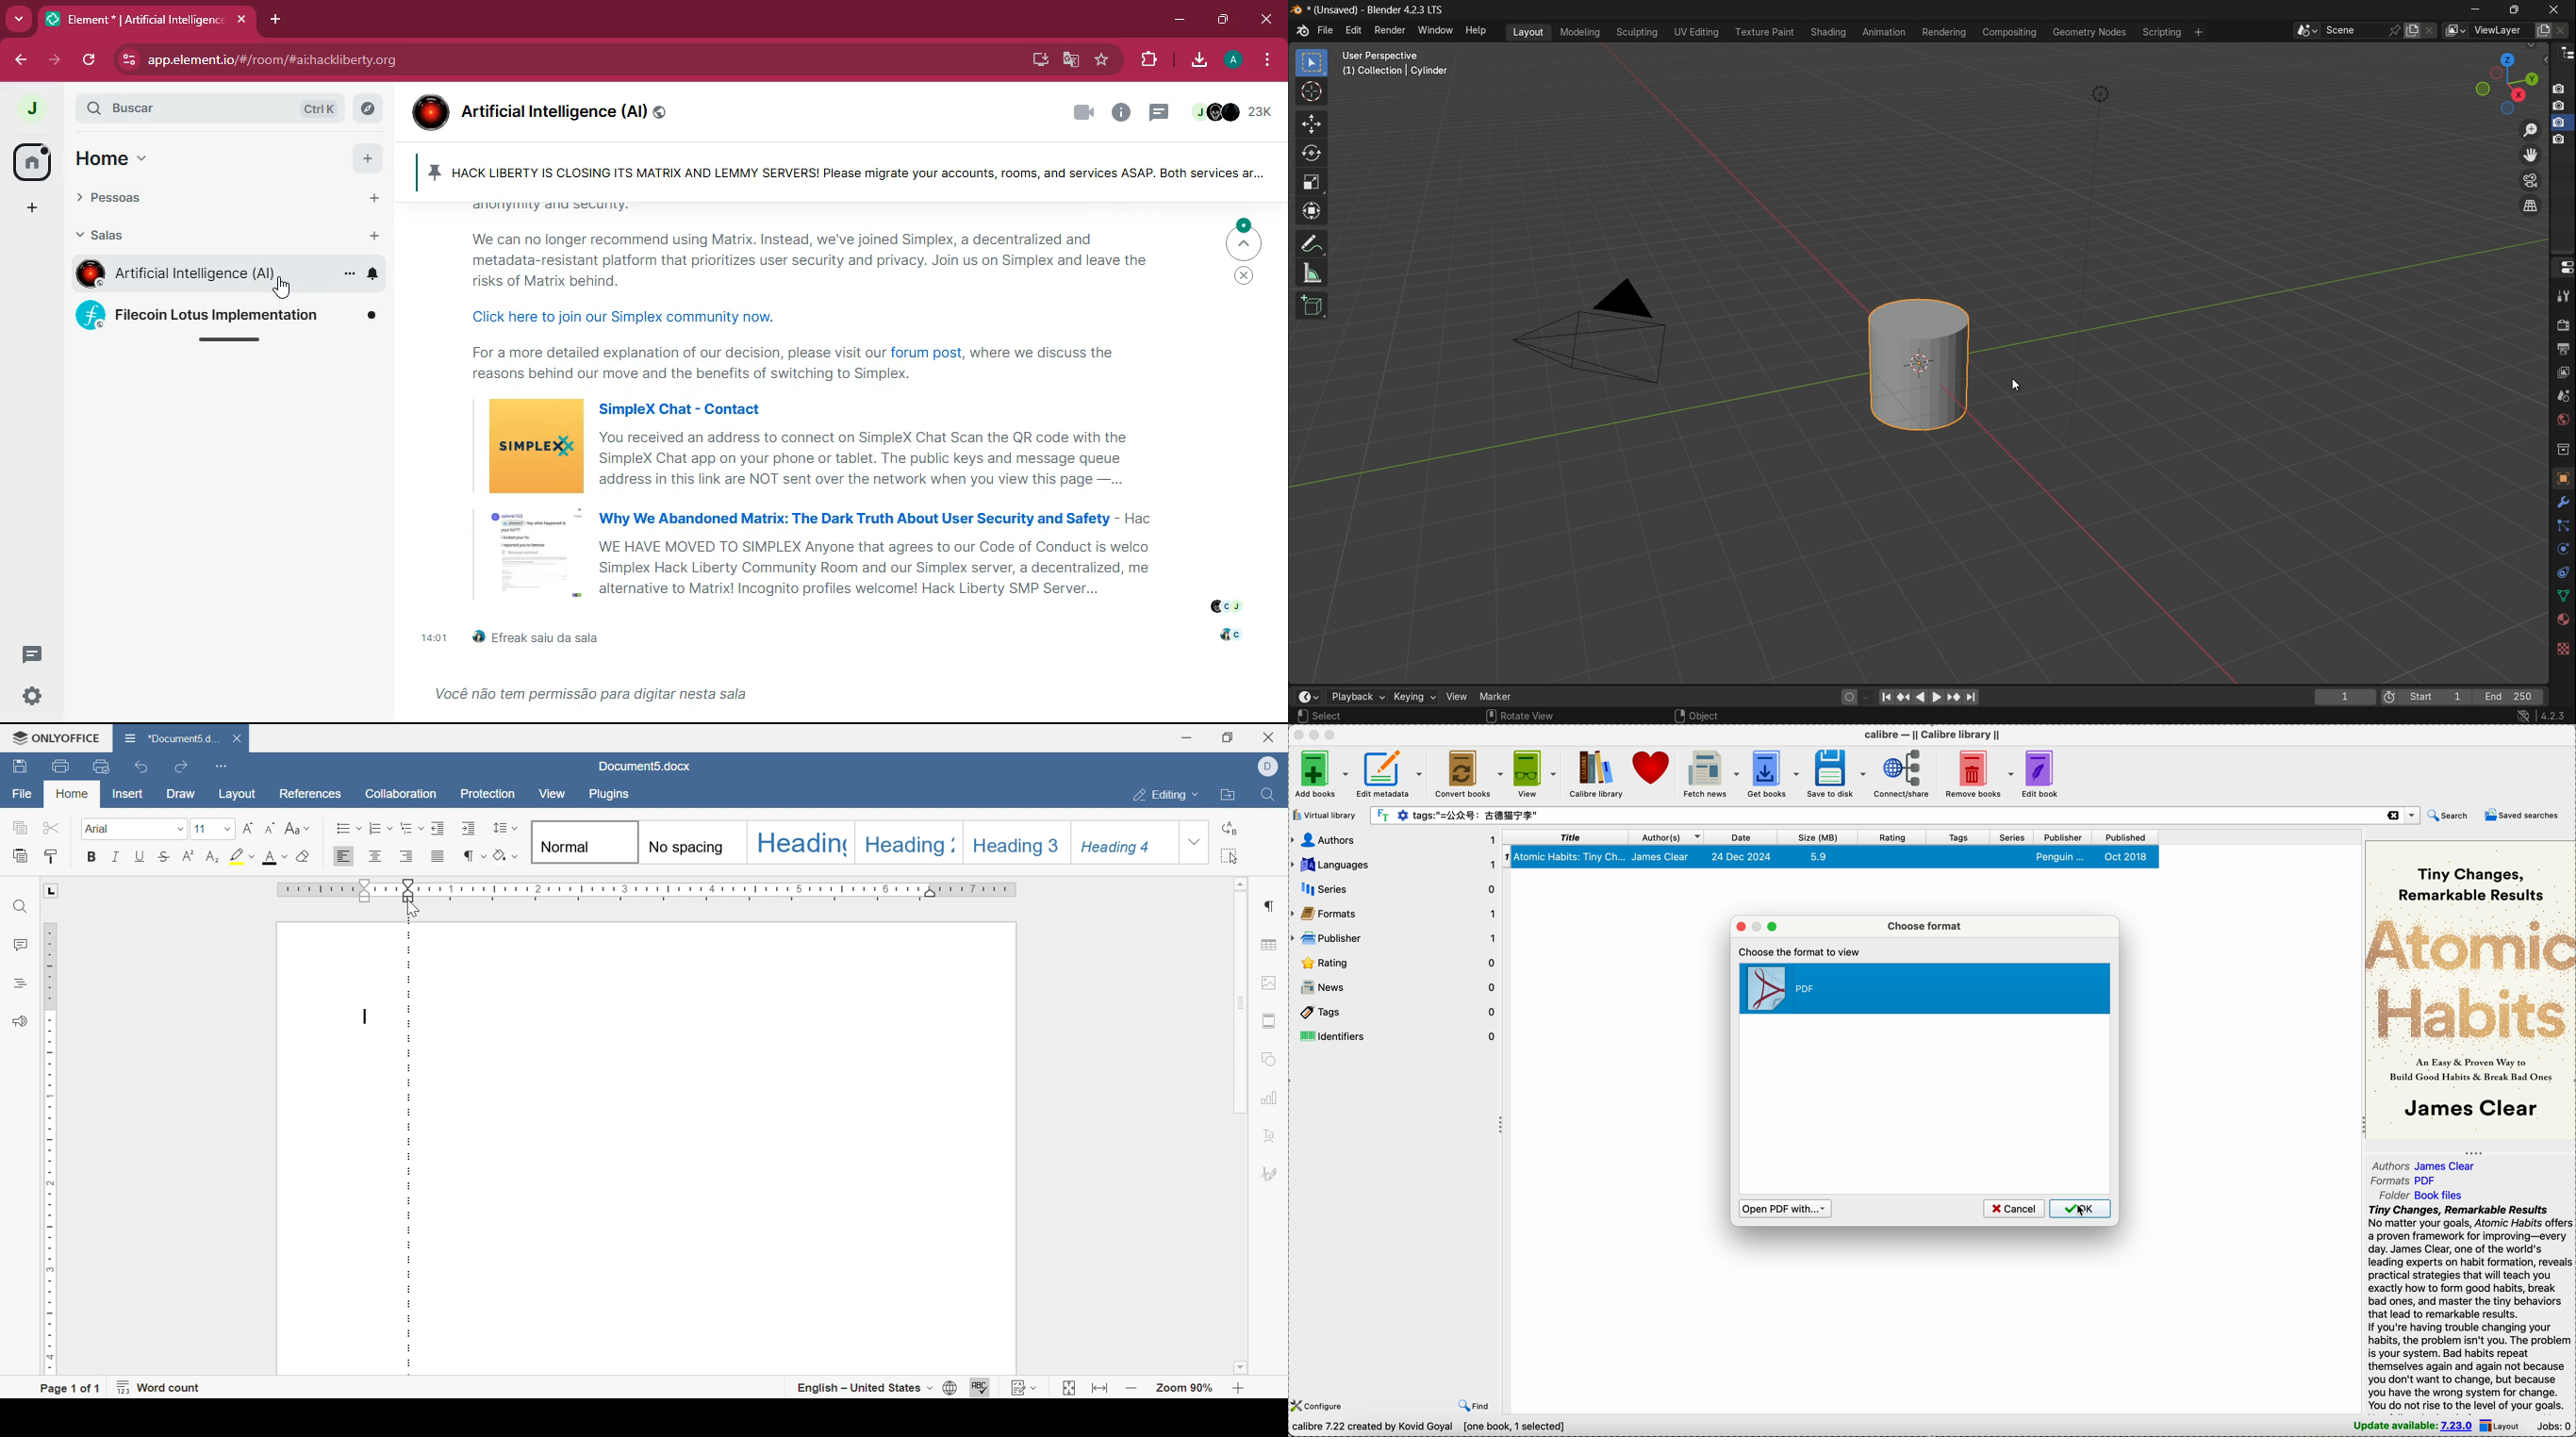  What do you see at coordinates (2562, 575) in the screenshot?
I see `constraints` at bounding box center [2562, 575].